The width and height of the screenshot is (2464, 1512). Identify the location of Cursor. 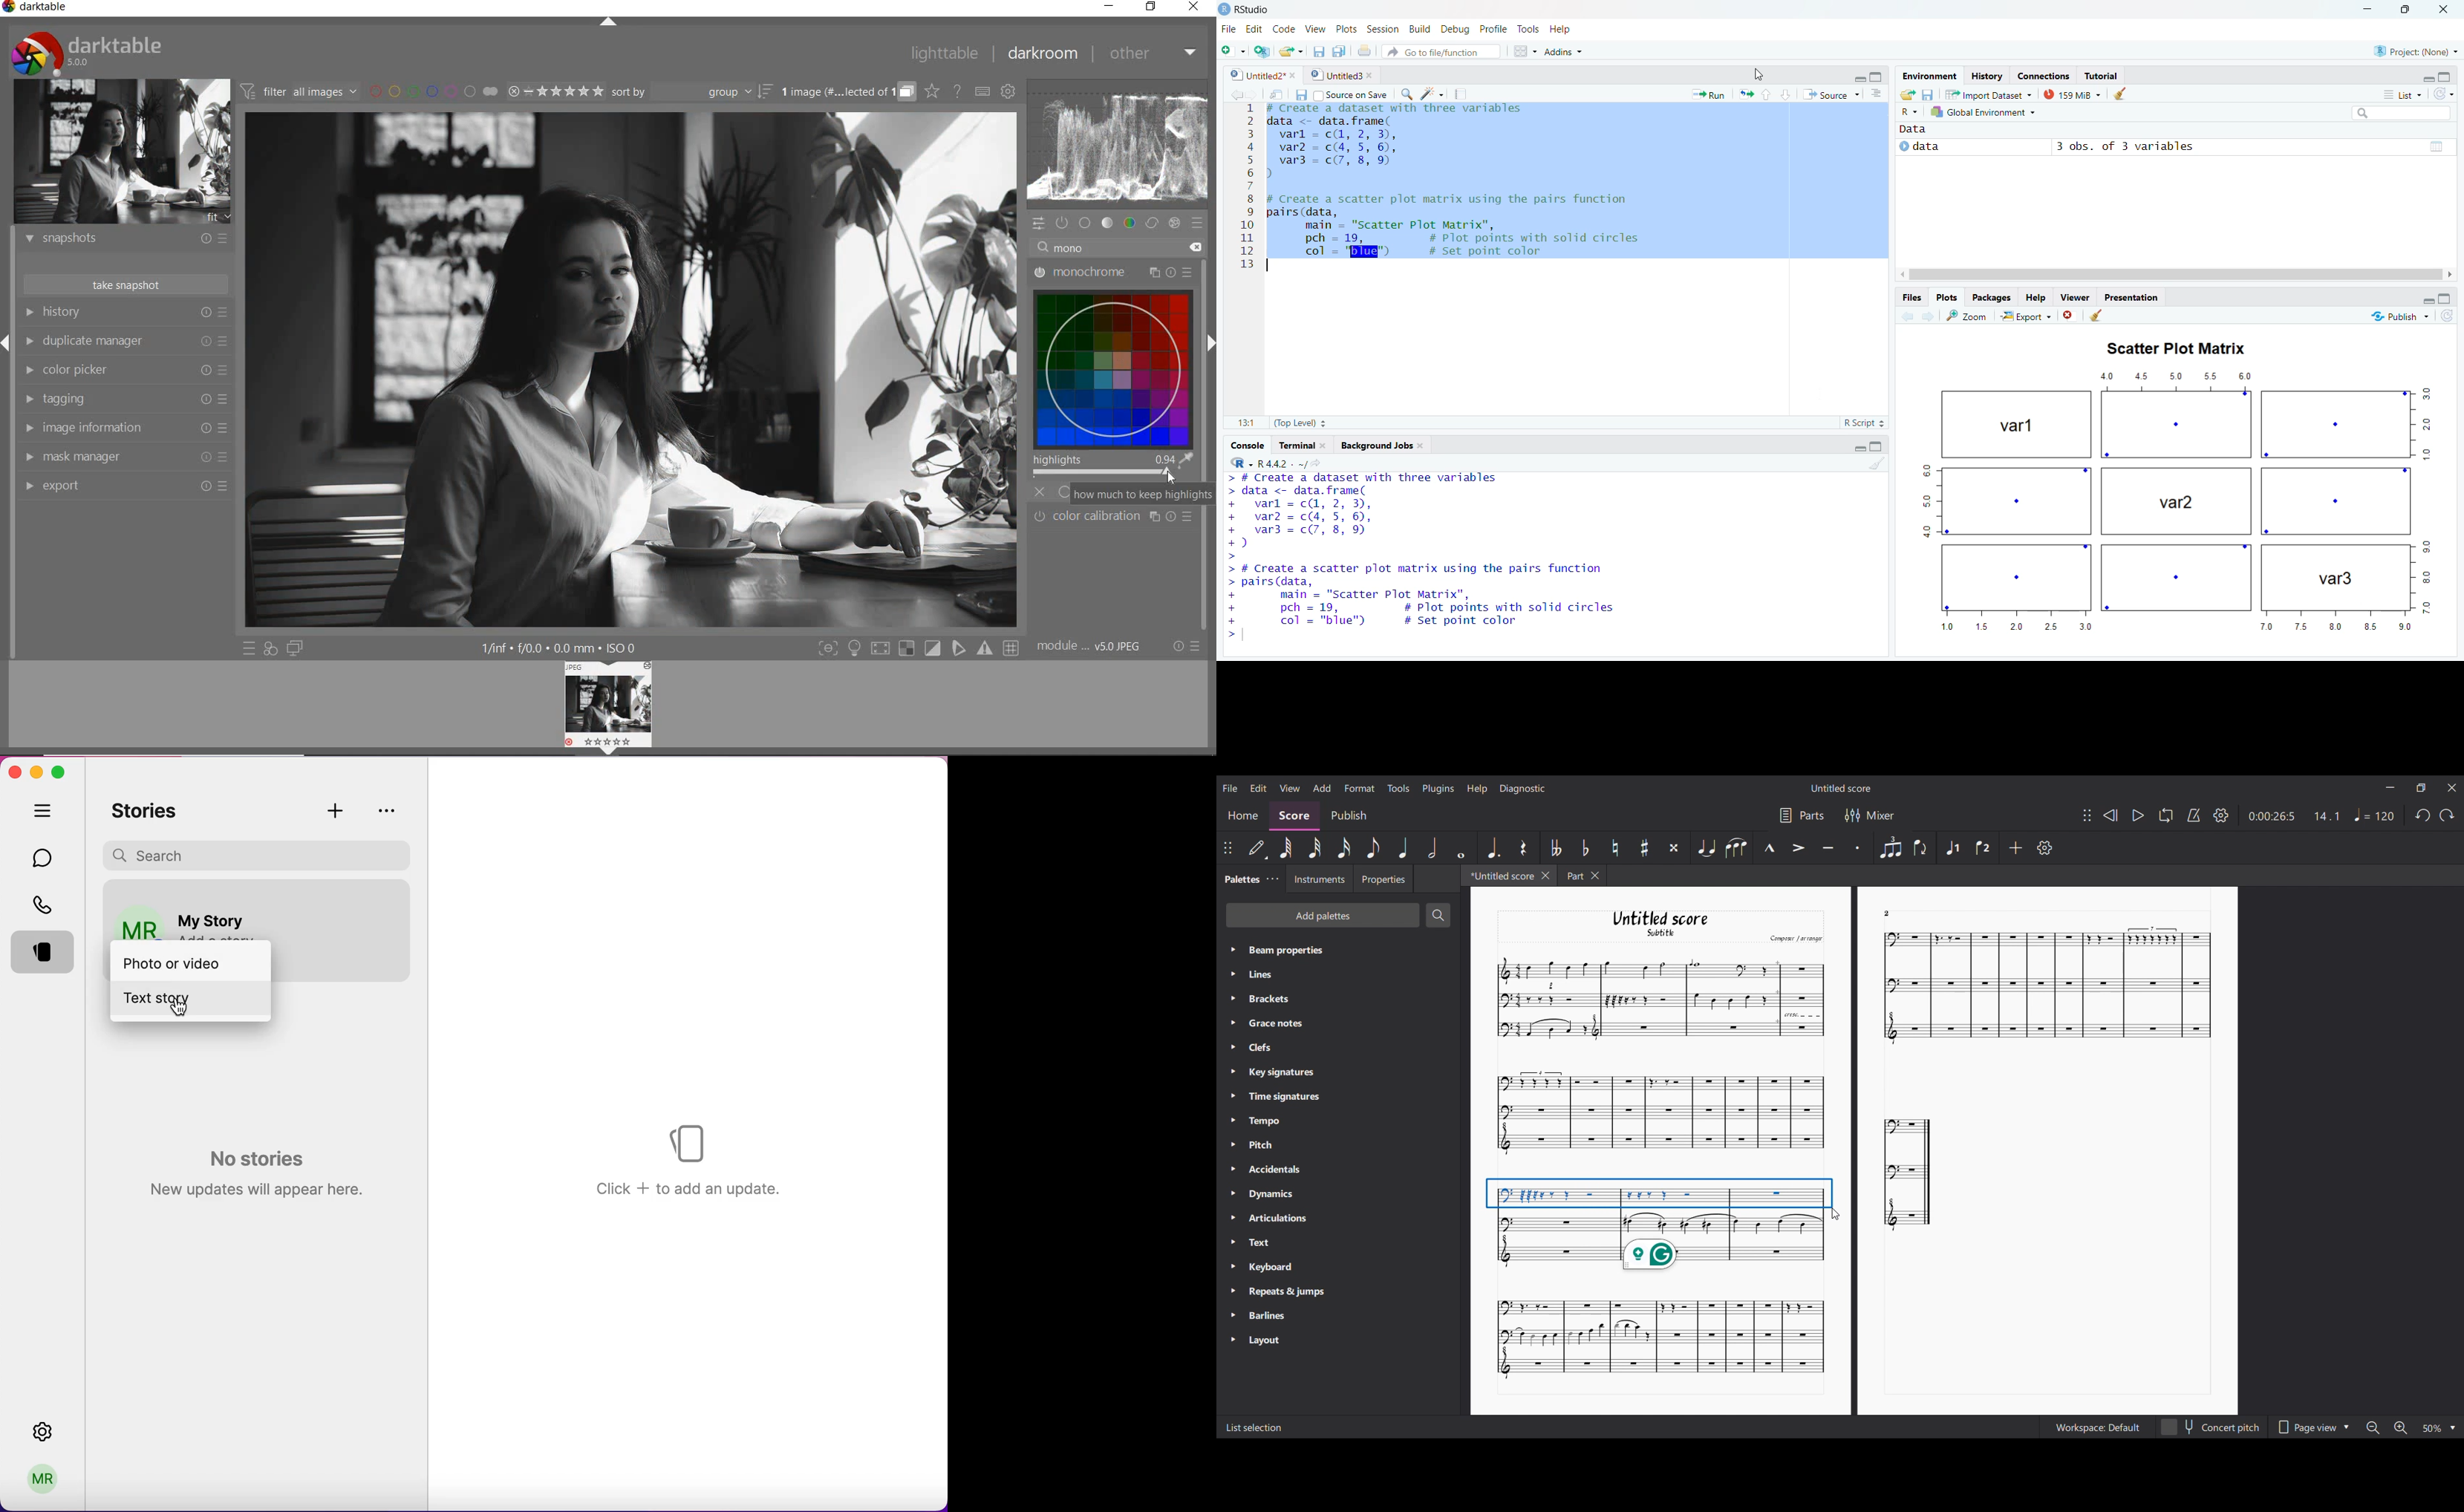
(1173, 476).